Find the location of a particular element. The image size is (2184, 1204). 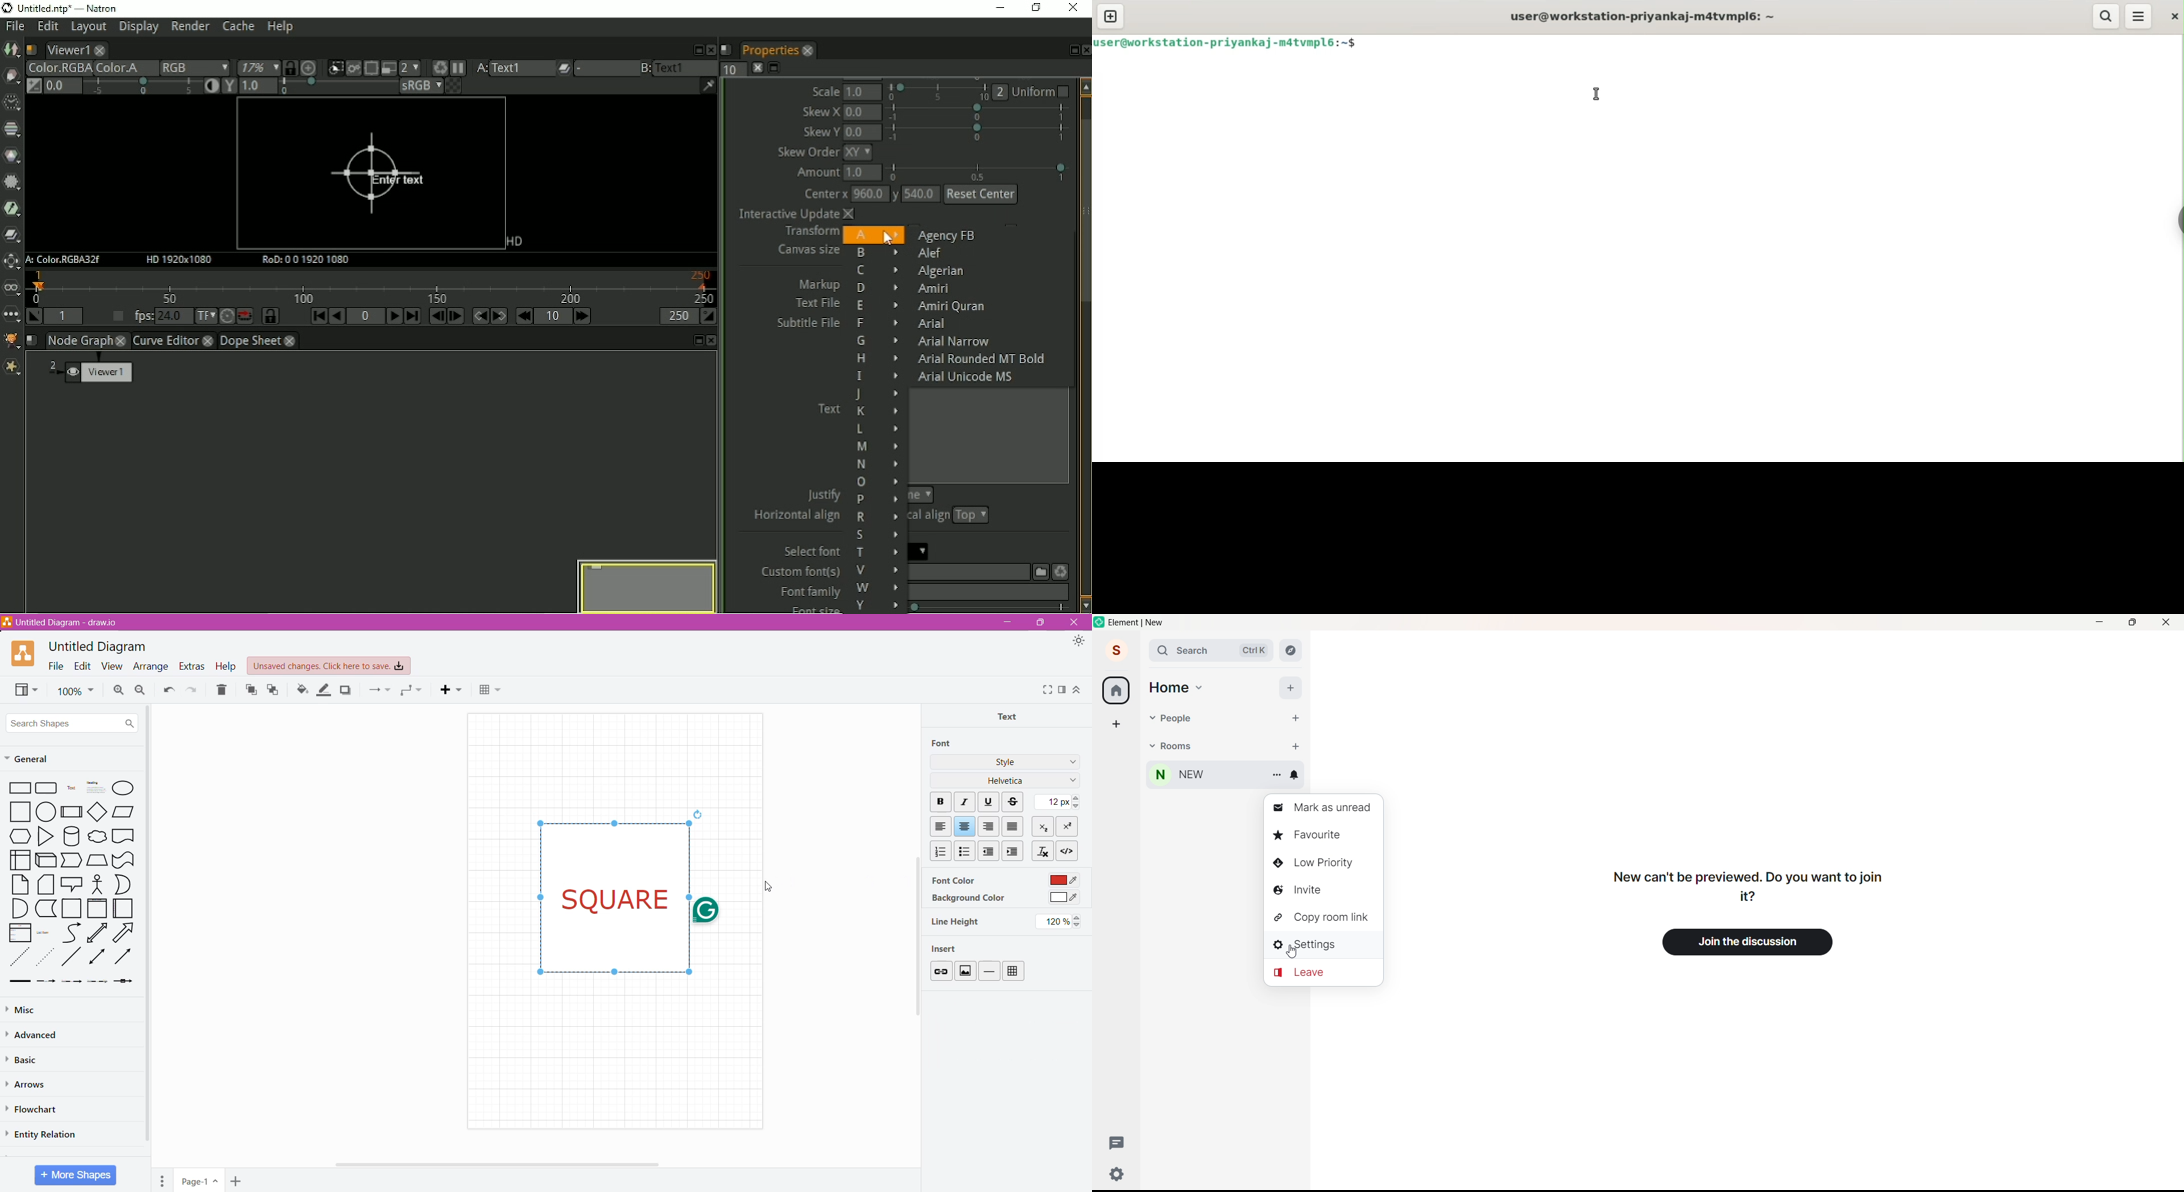

search is located at coordinates (2107, 17).